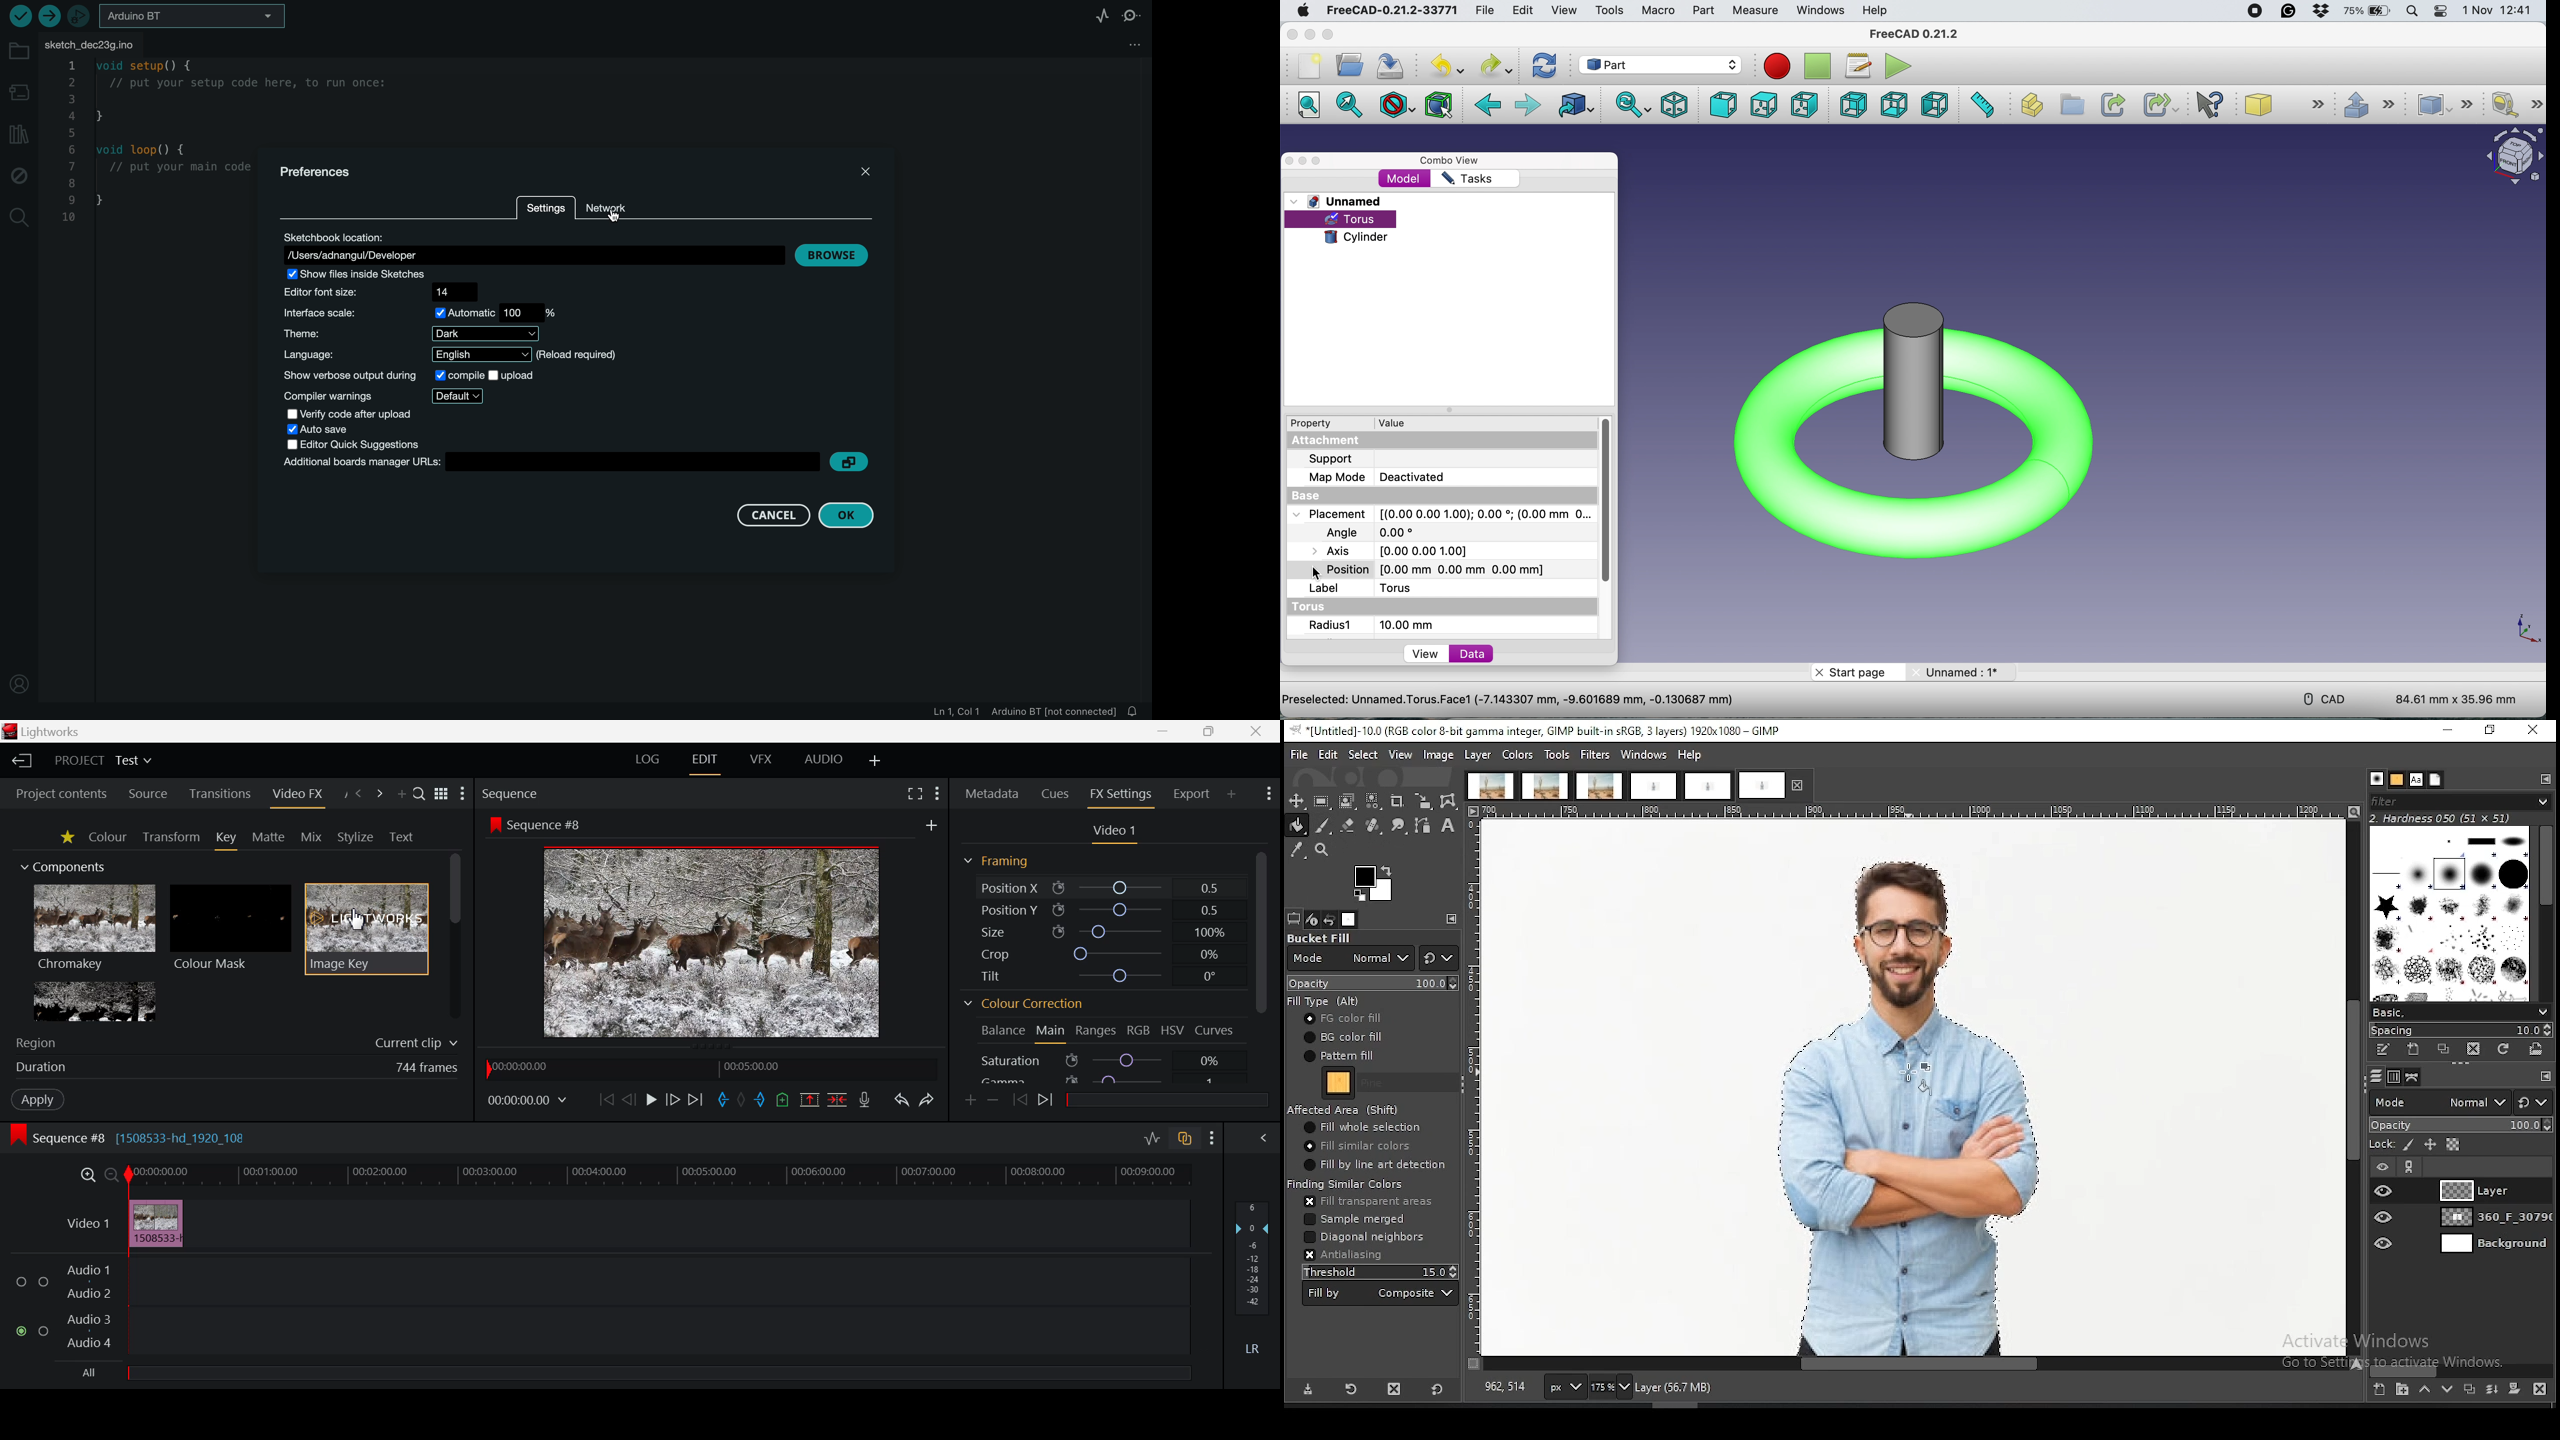  What do you see at coordinates (2514, 1388) in the screenshot?
I see `add a mask` at bounding box center [2514, 1388].